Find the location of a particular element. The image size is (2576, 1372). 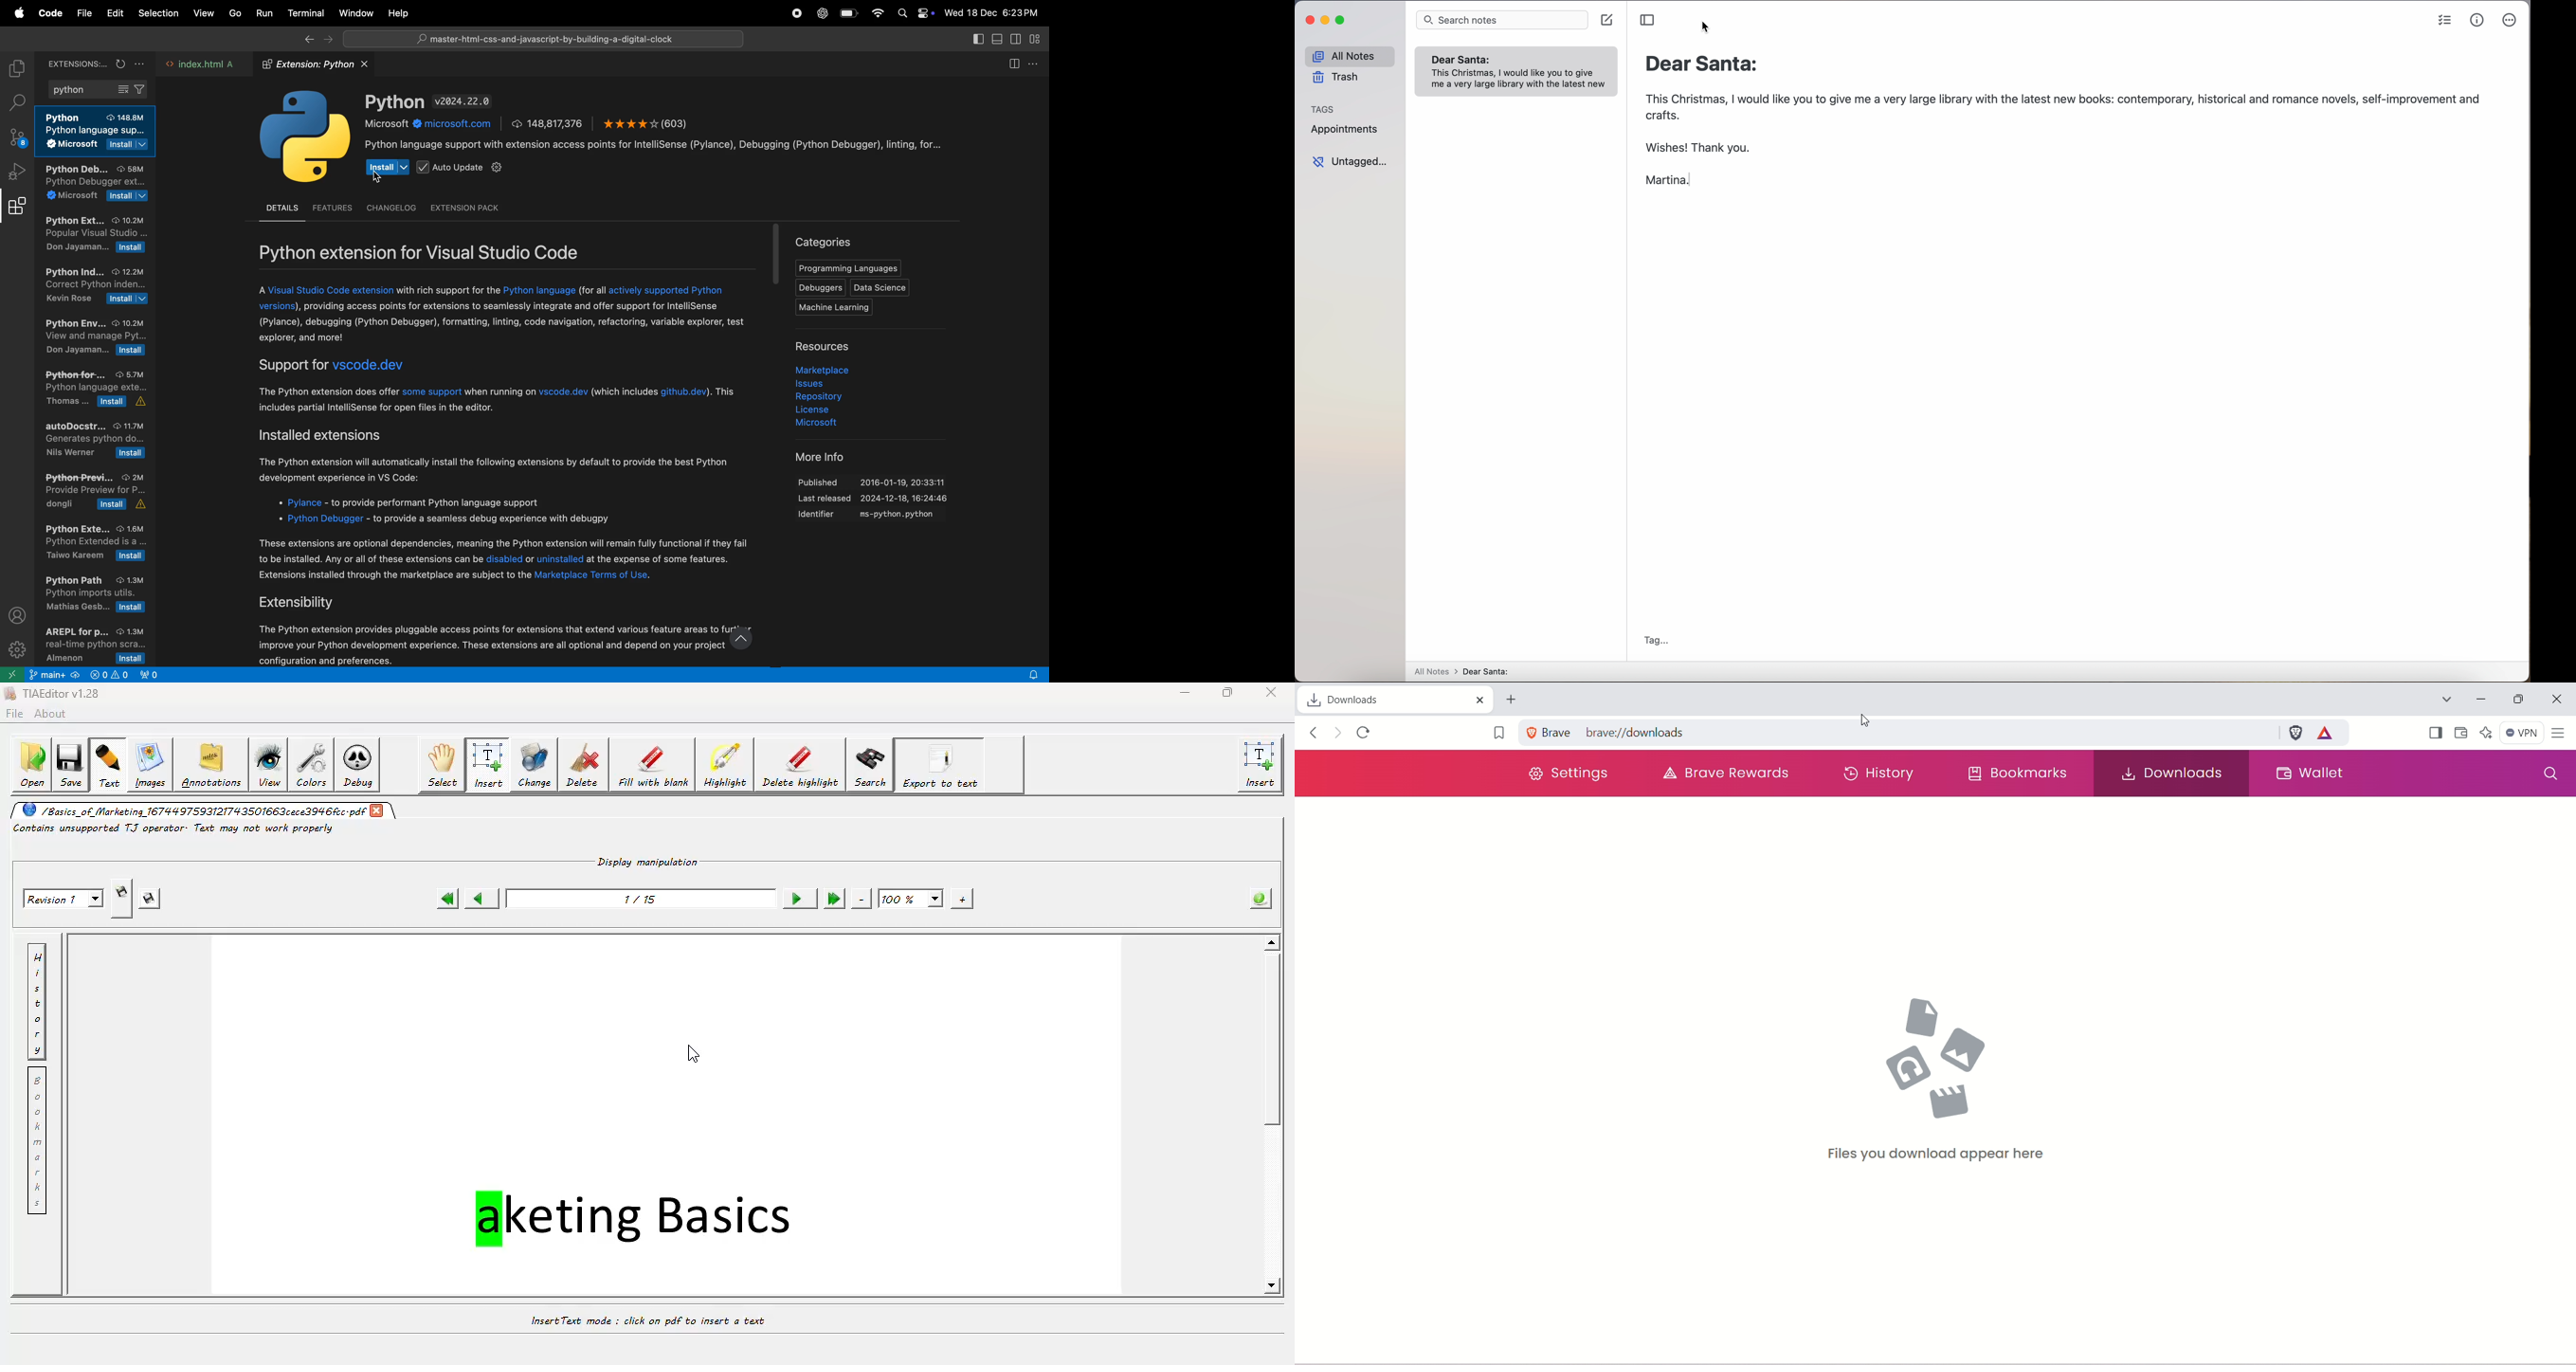

micro soft is located at coordinates (808, 424).